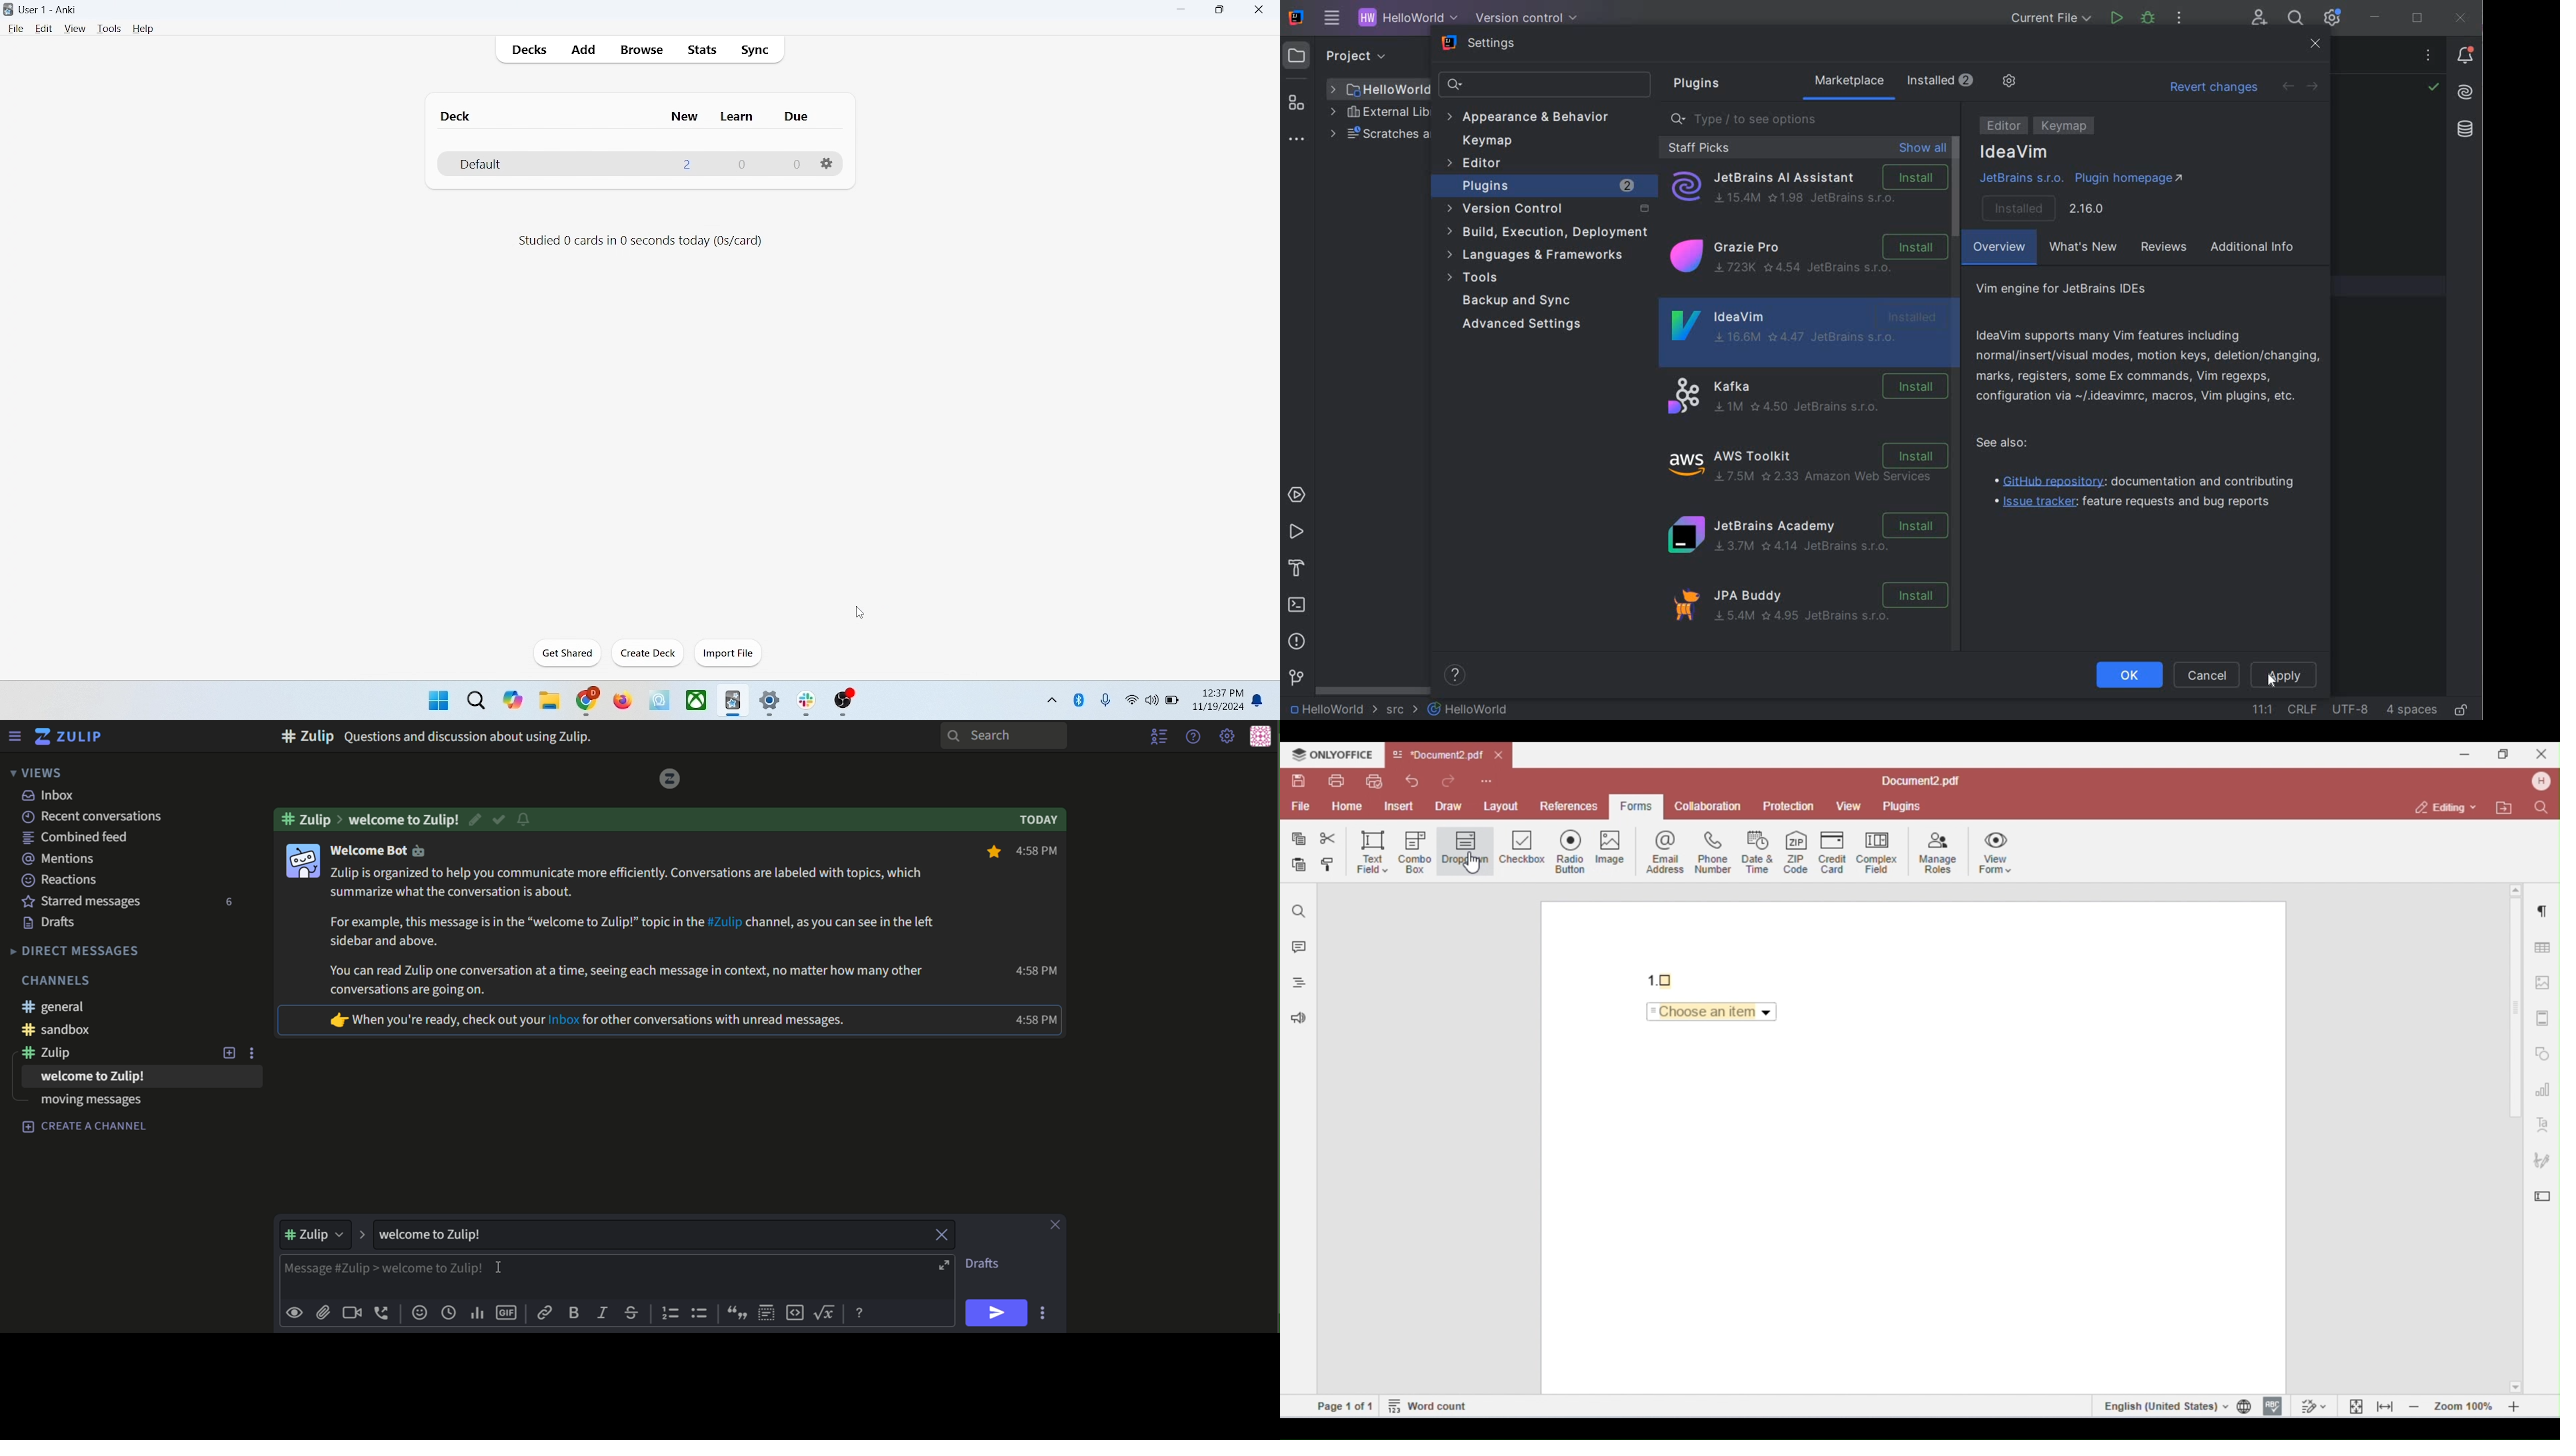 This screenshot has width=2576, height=1456. I want to click on ‘Studied 0 cards in 0 seconds today (0s/card), so click(640, 240).